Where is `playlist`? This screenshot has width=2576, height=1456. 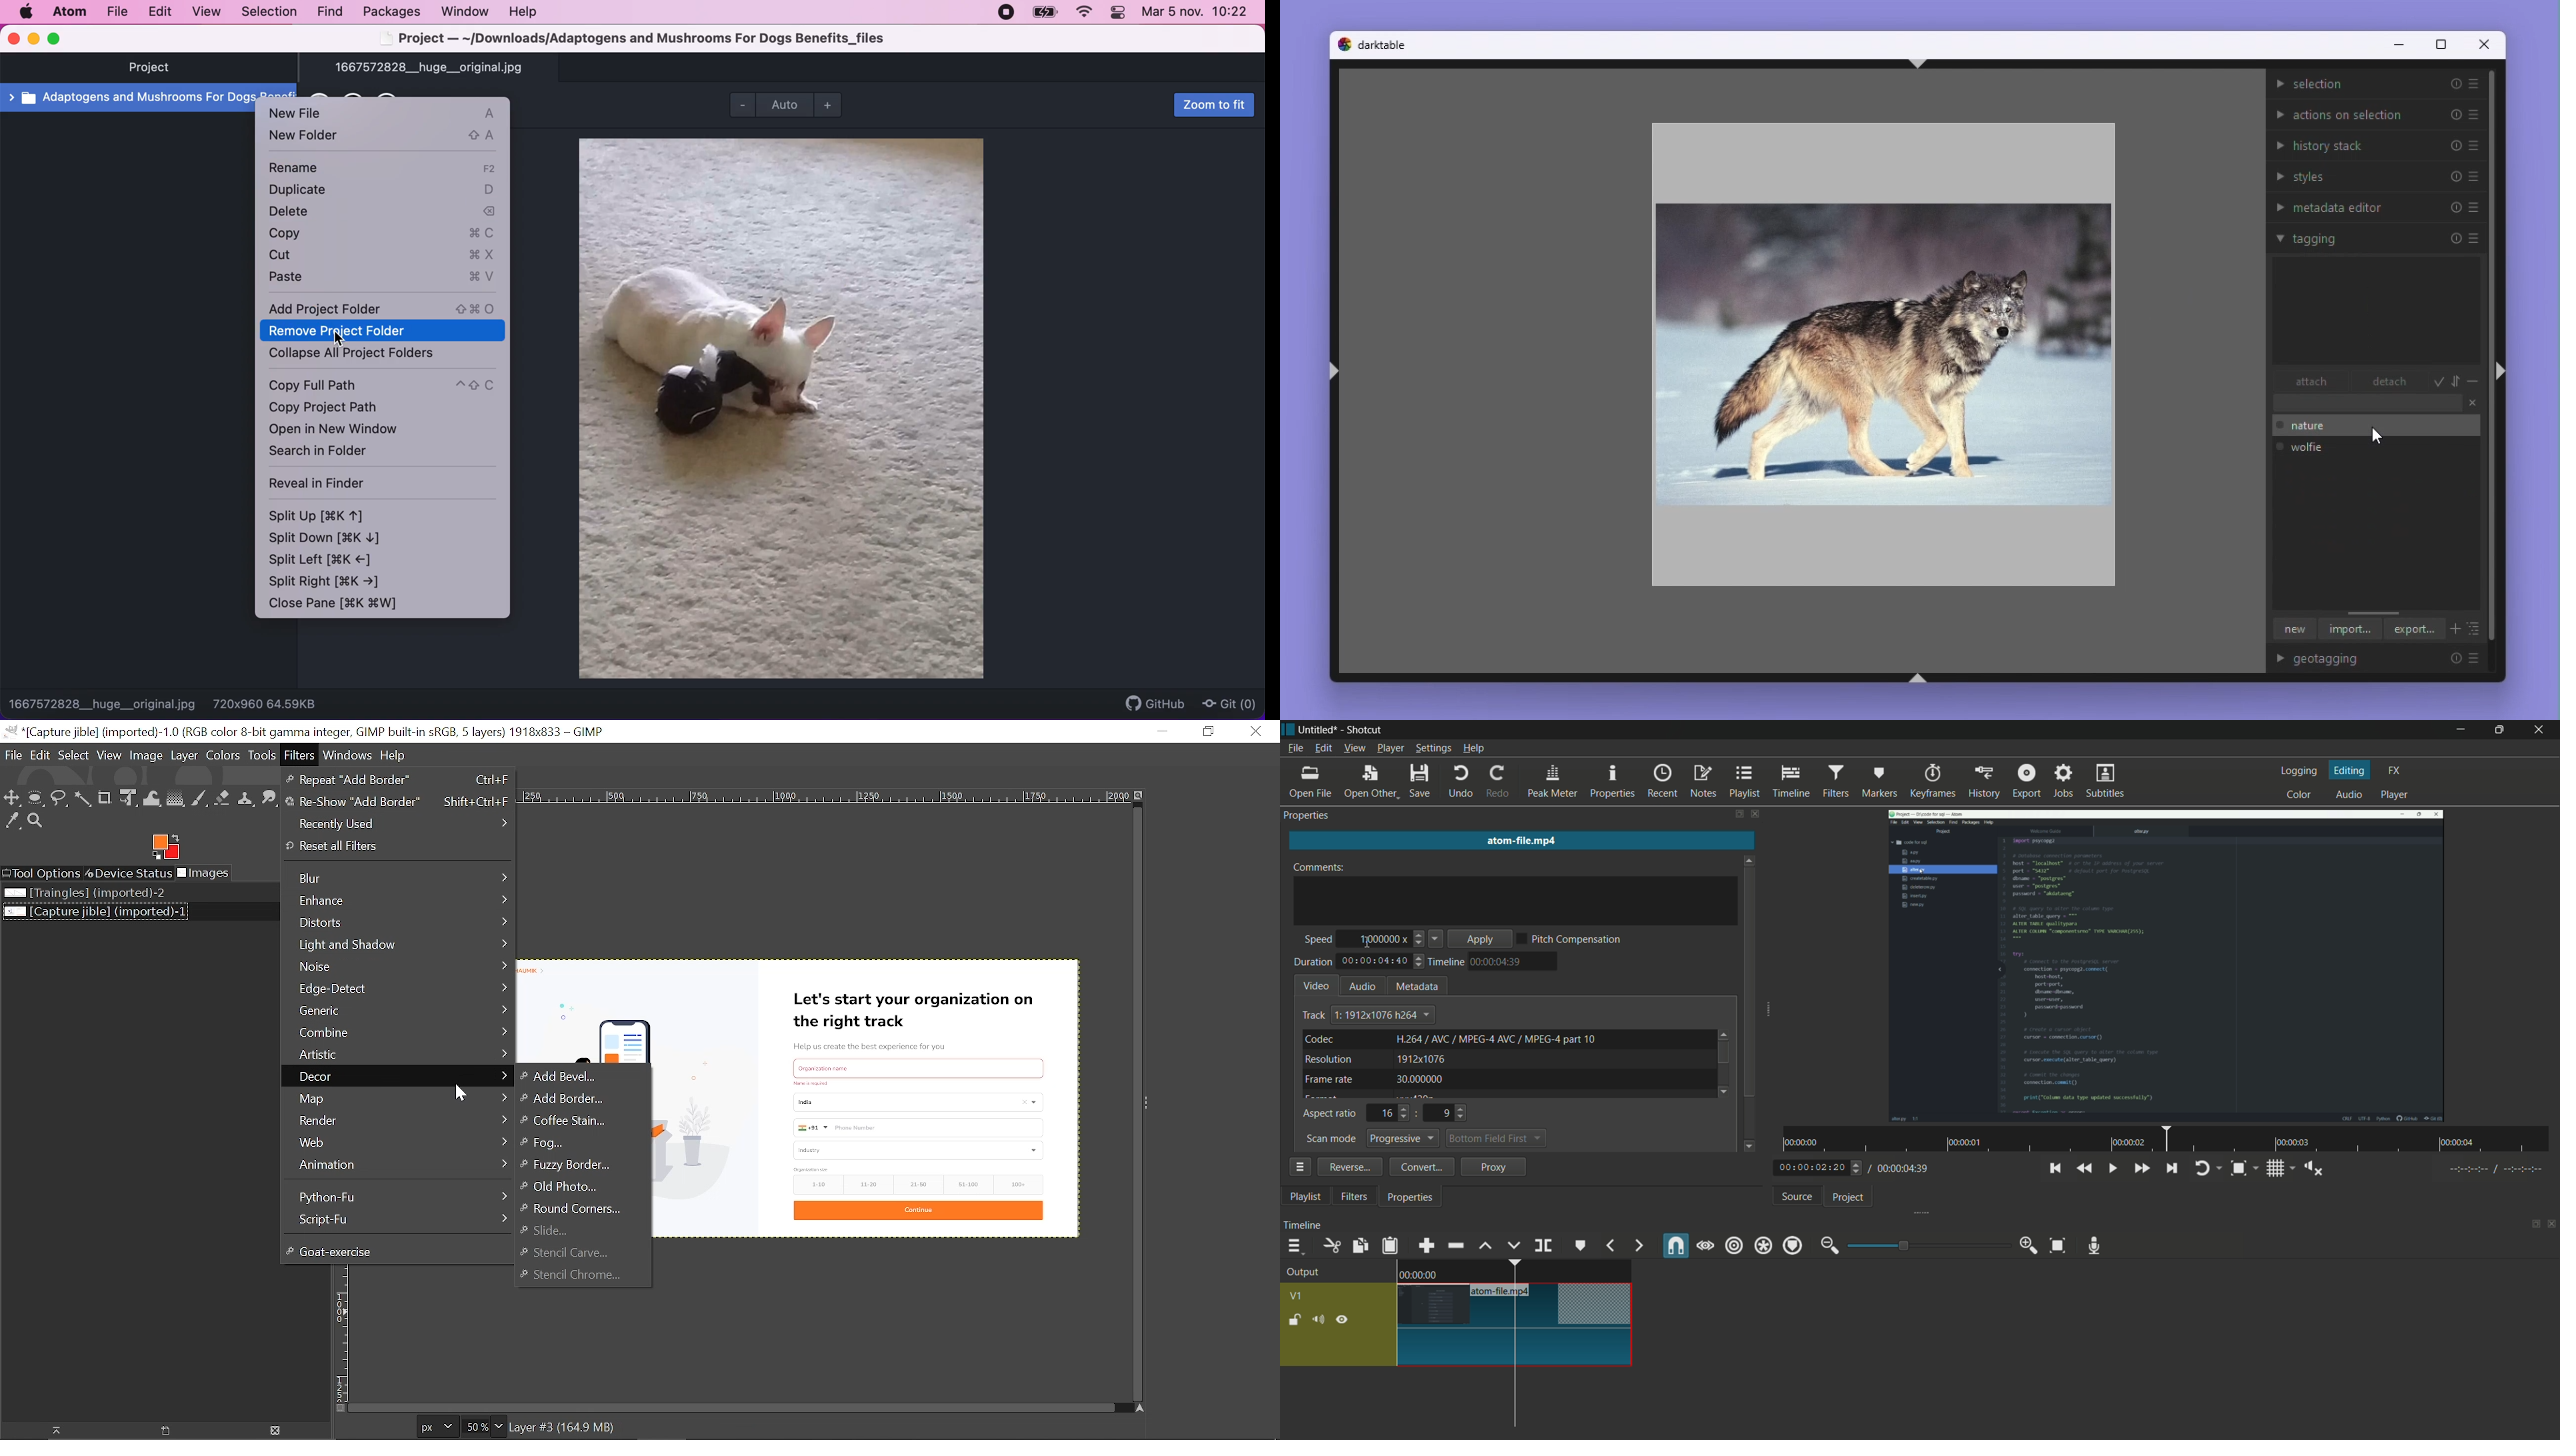 playlist is located at coordinates (1305, 1197).